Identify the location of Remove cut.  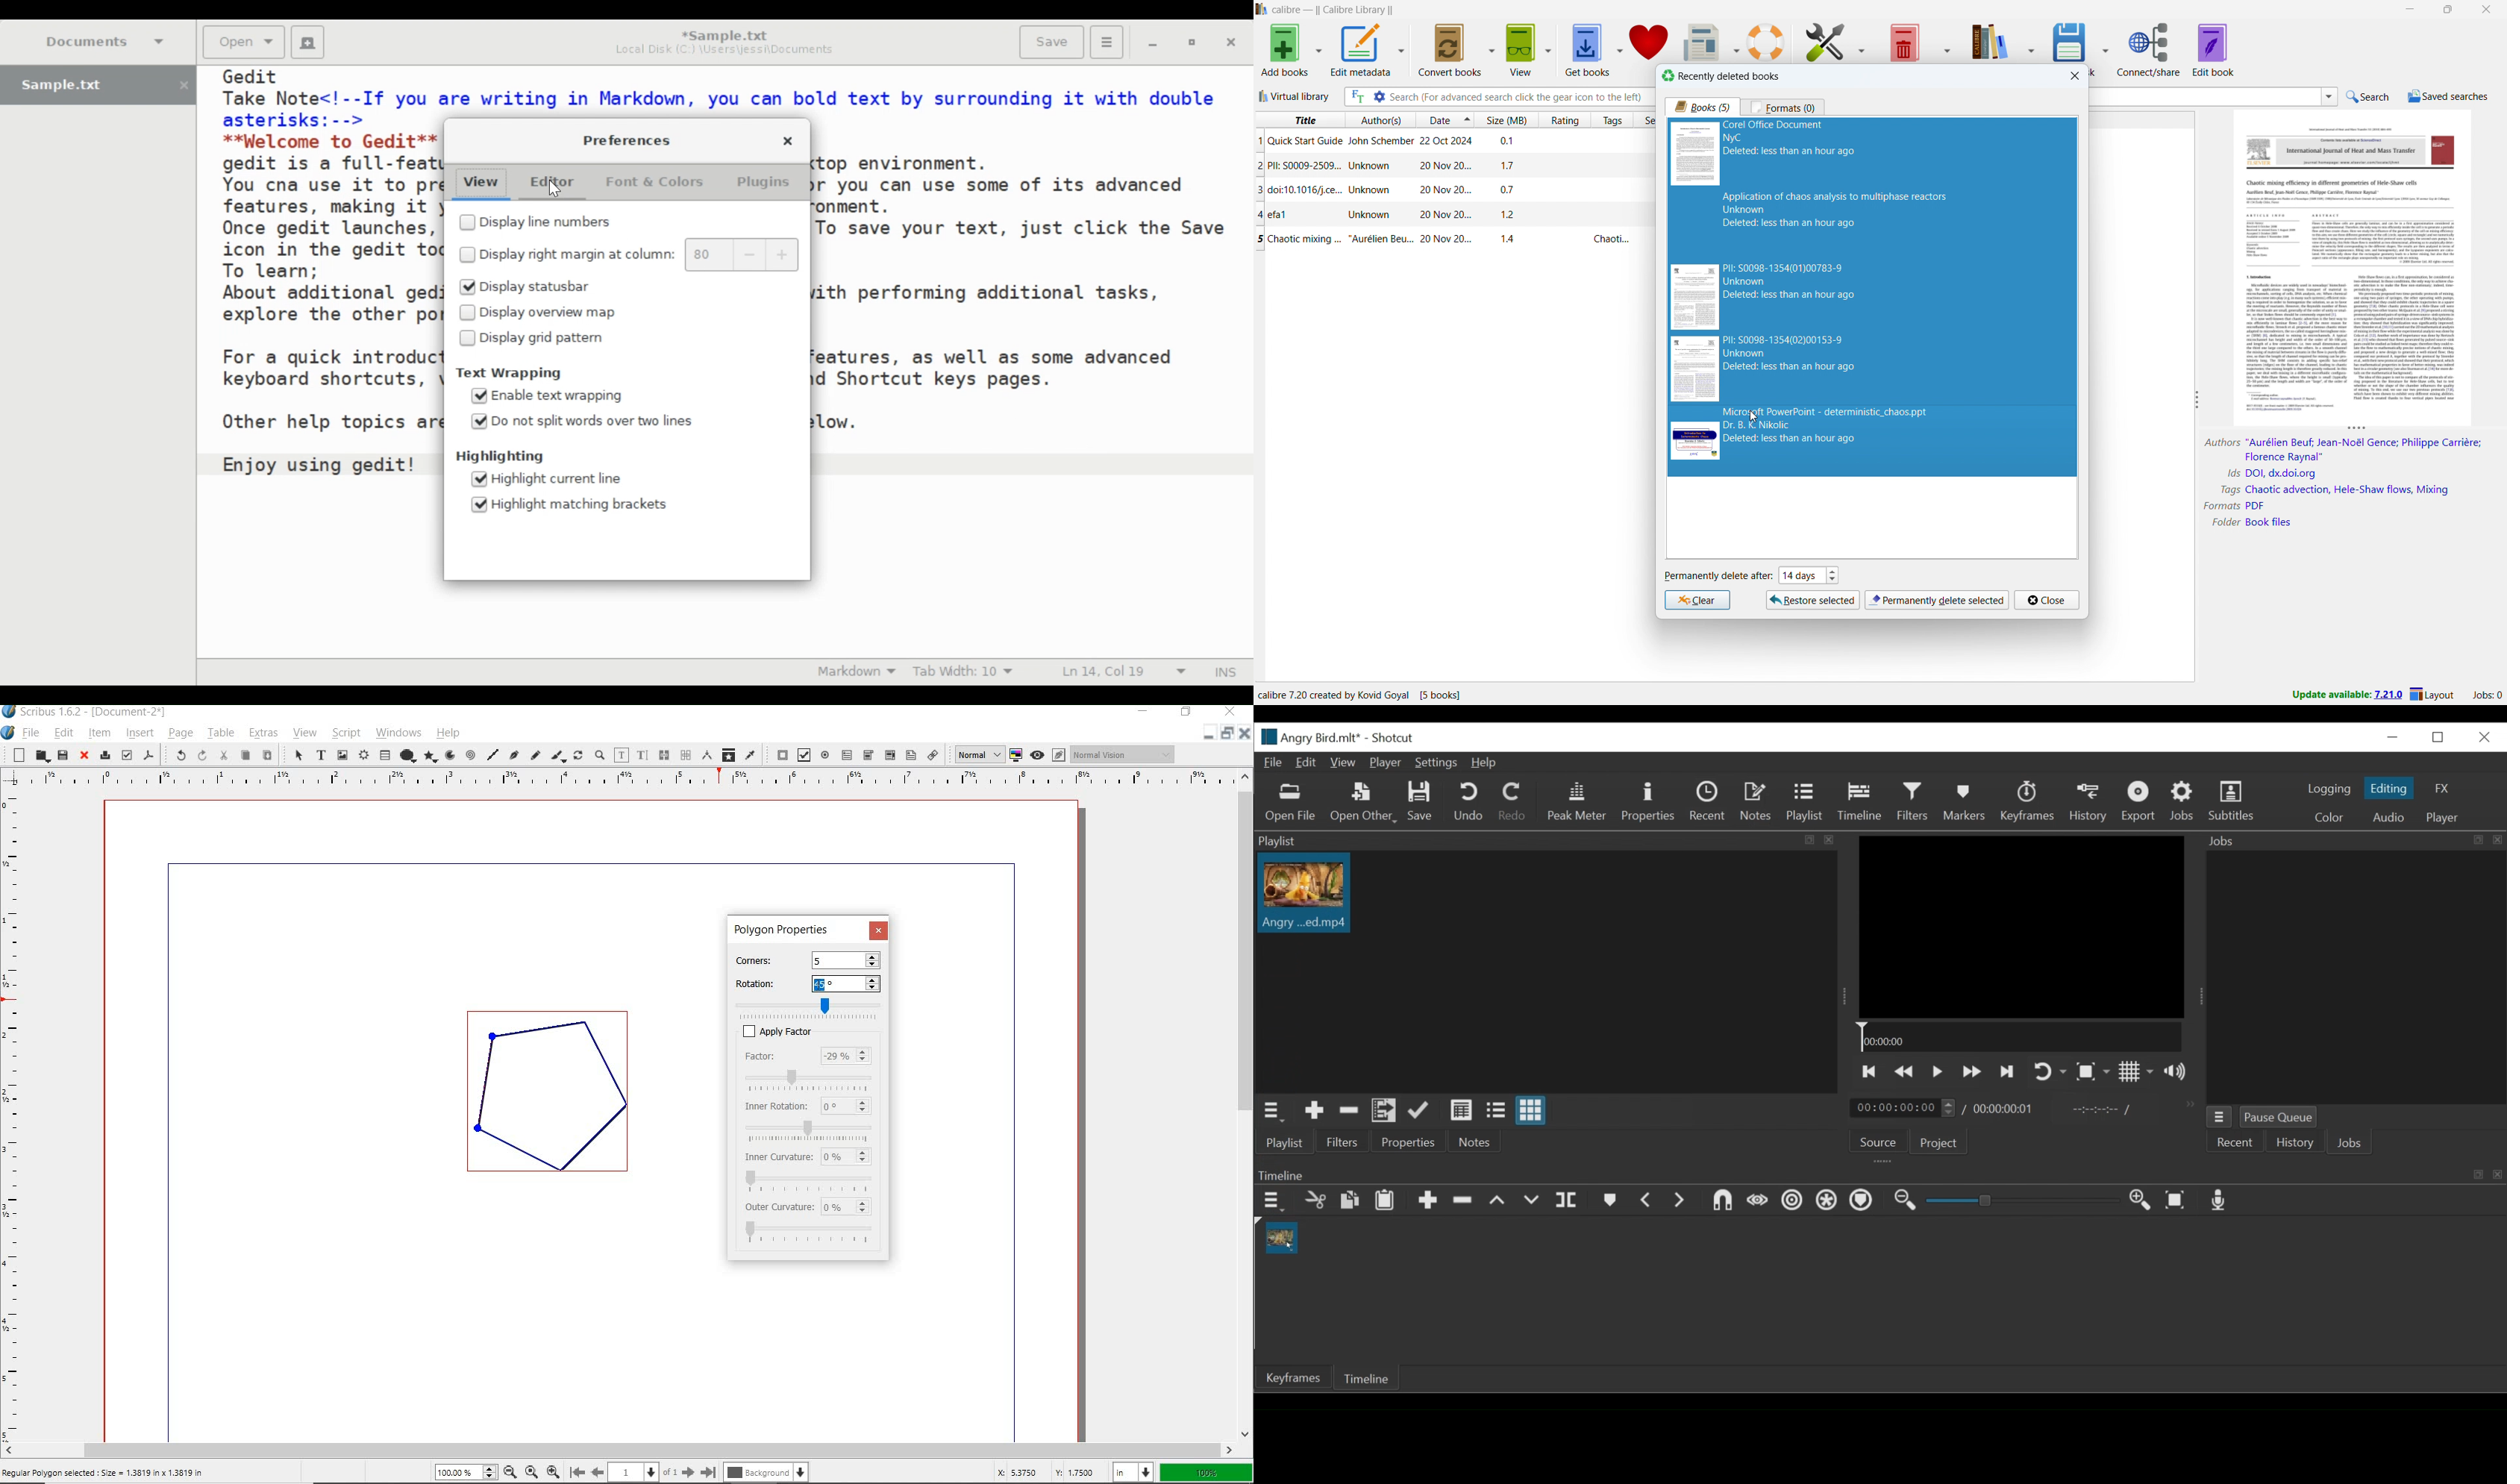
(1349, 1111).